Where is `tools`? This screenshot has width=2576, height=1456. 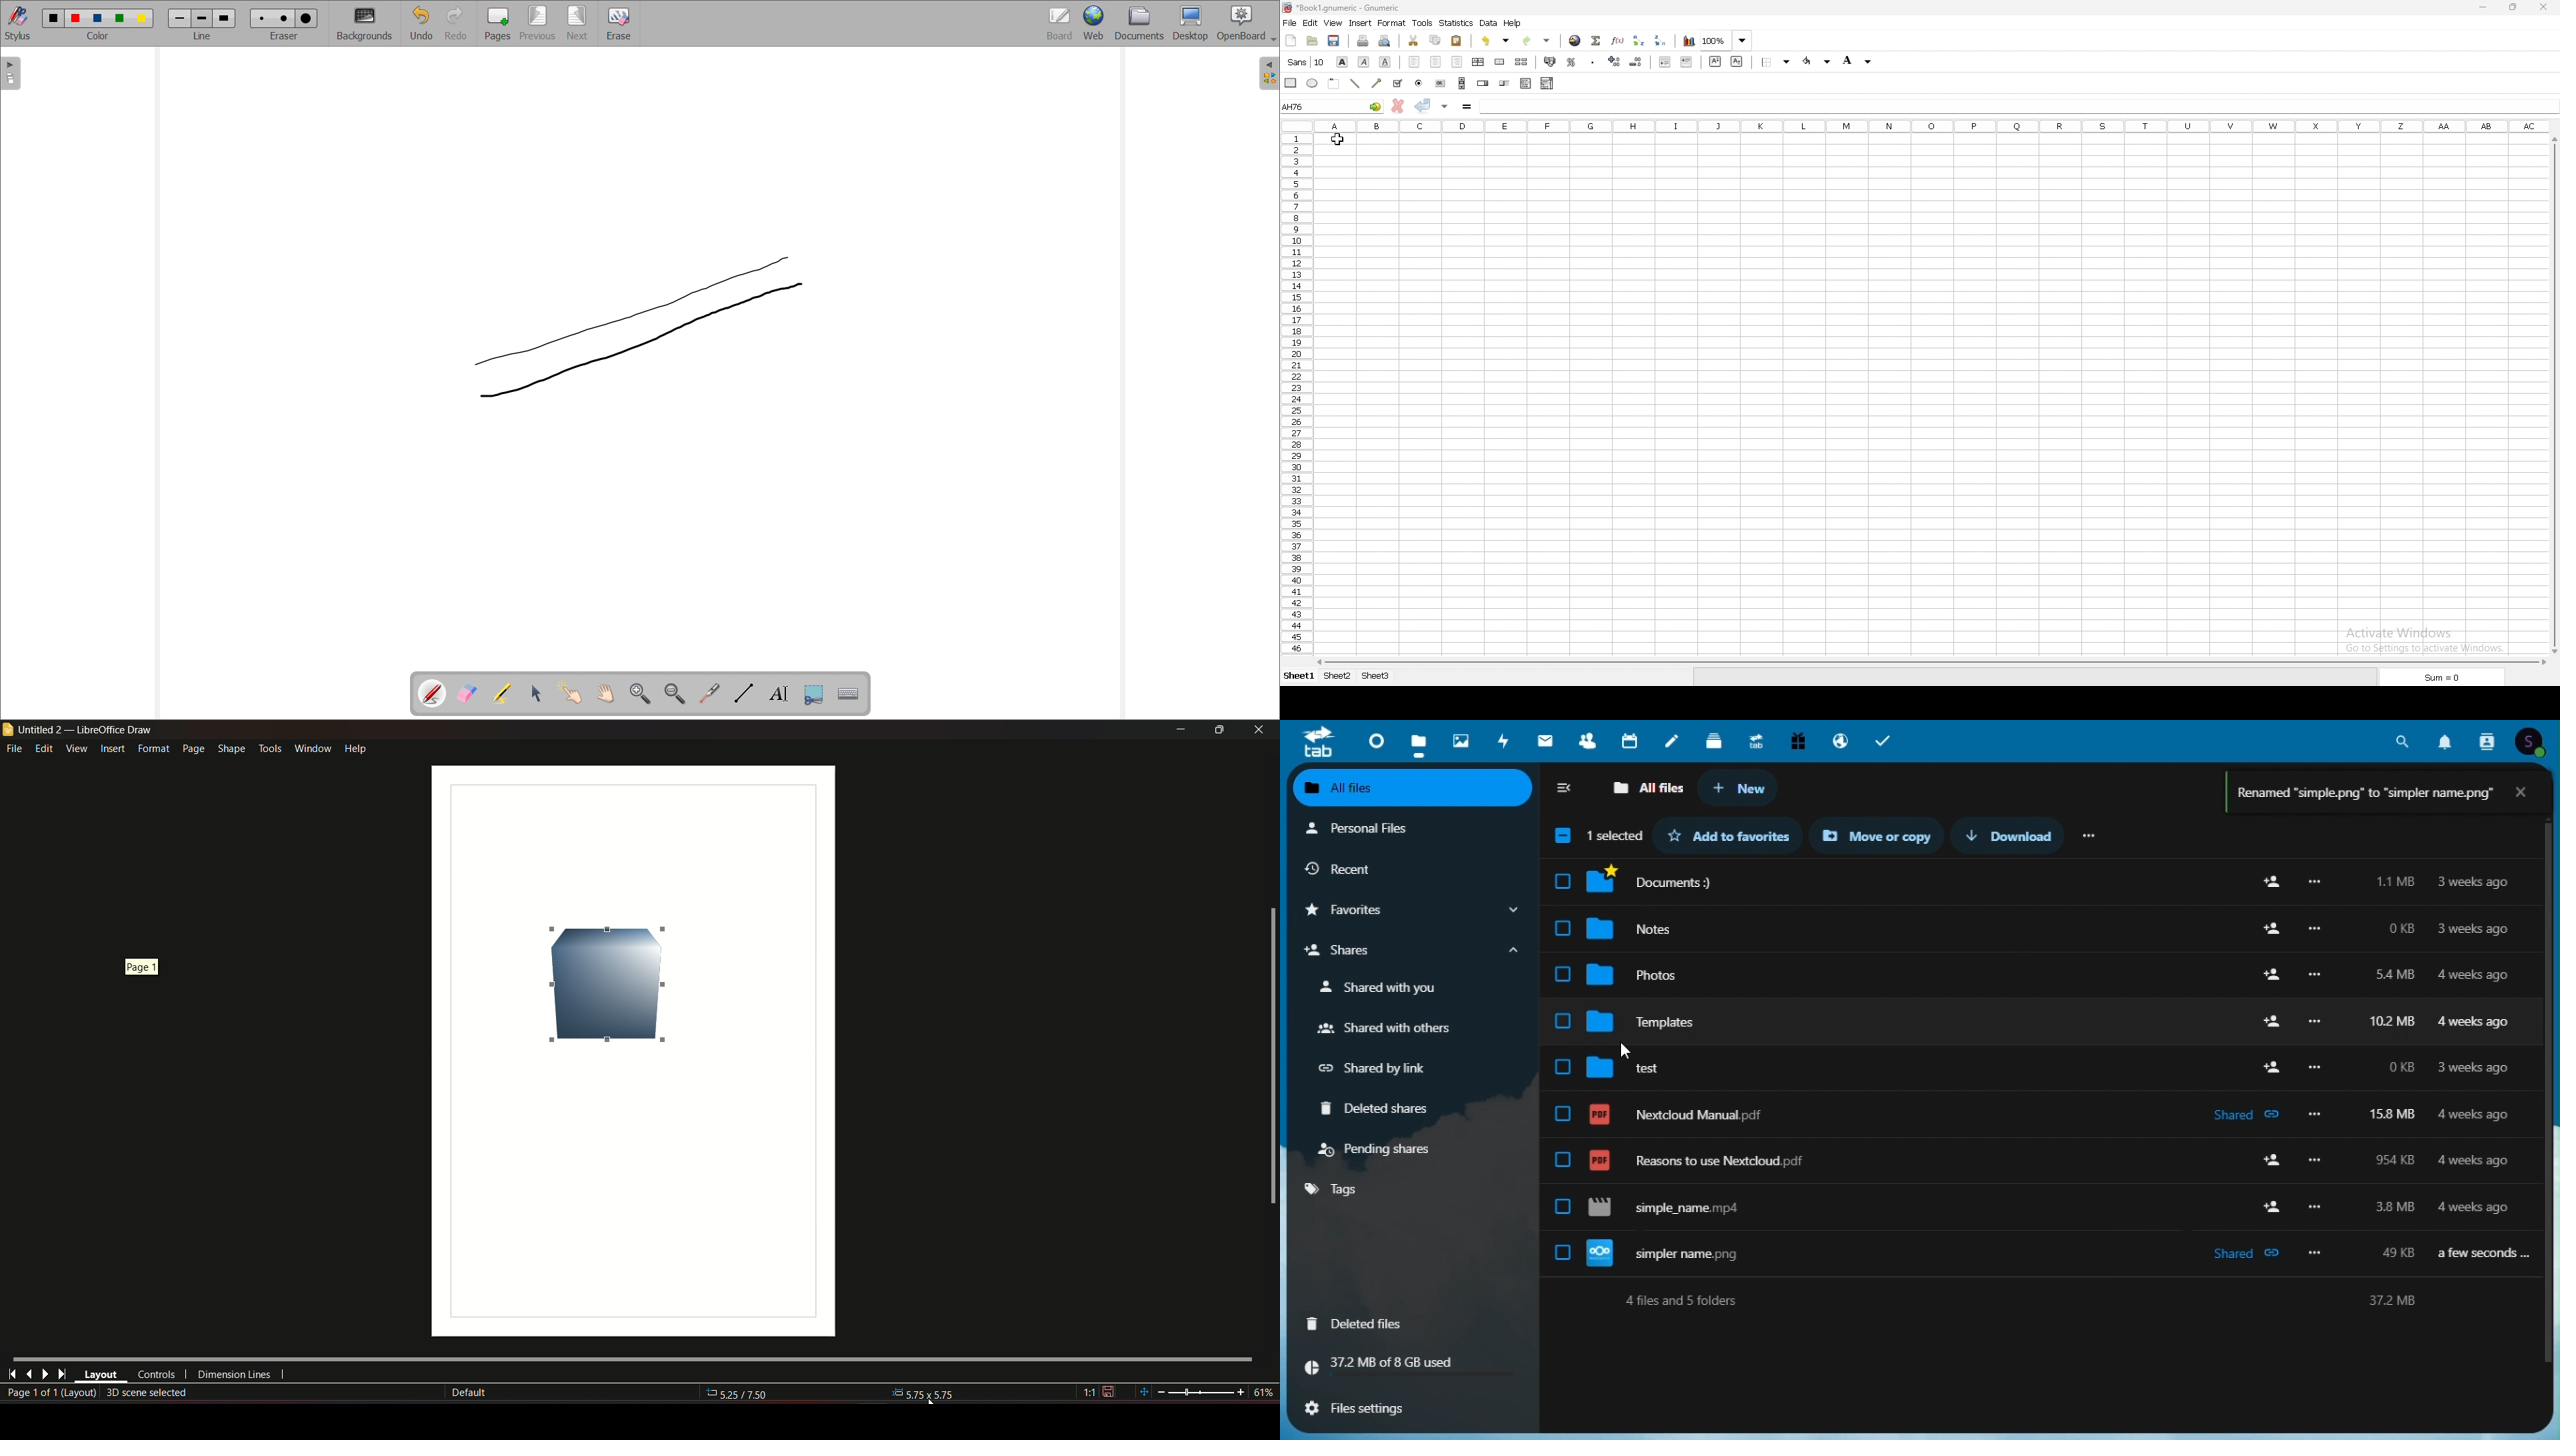 tools is located at coordinates (269, 747).